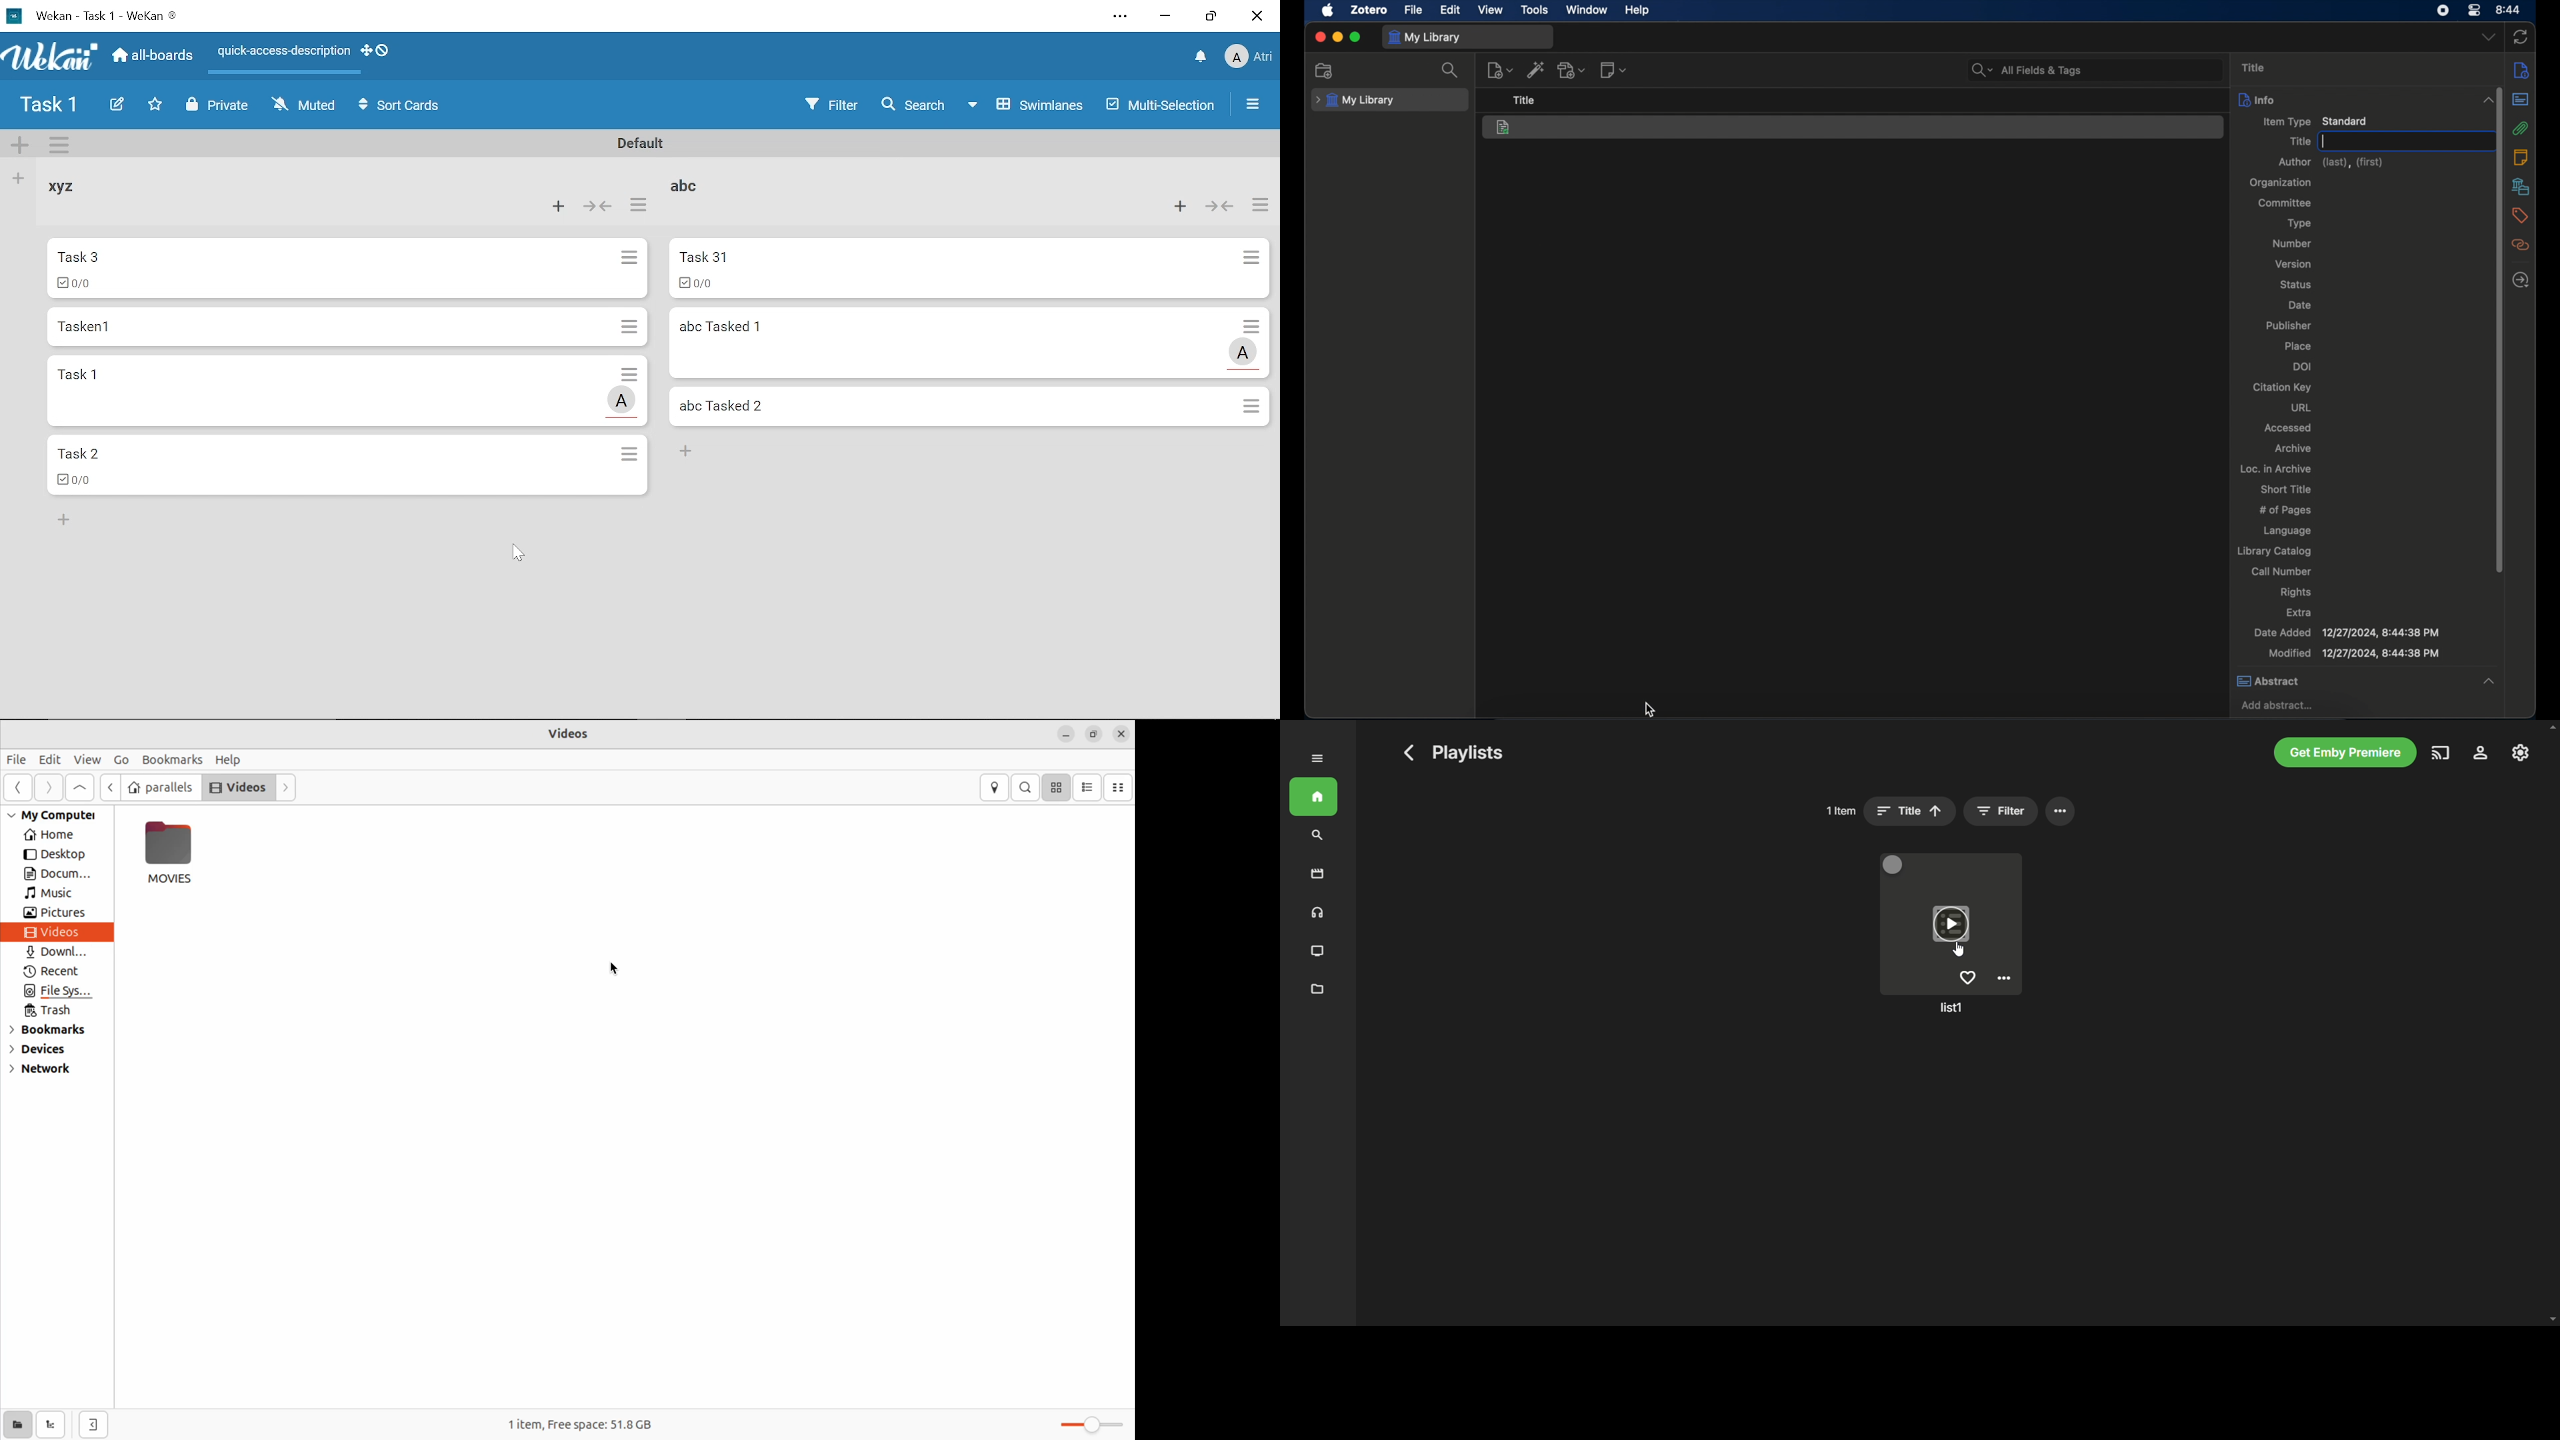 The image size is (2576, 1456). Describe the element at coordinates (2521, 245) in the screenshot. I see `related` at that location.